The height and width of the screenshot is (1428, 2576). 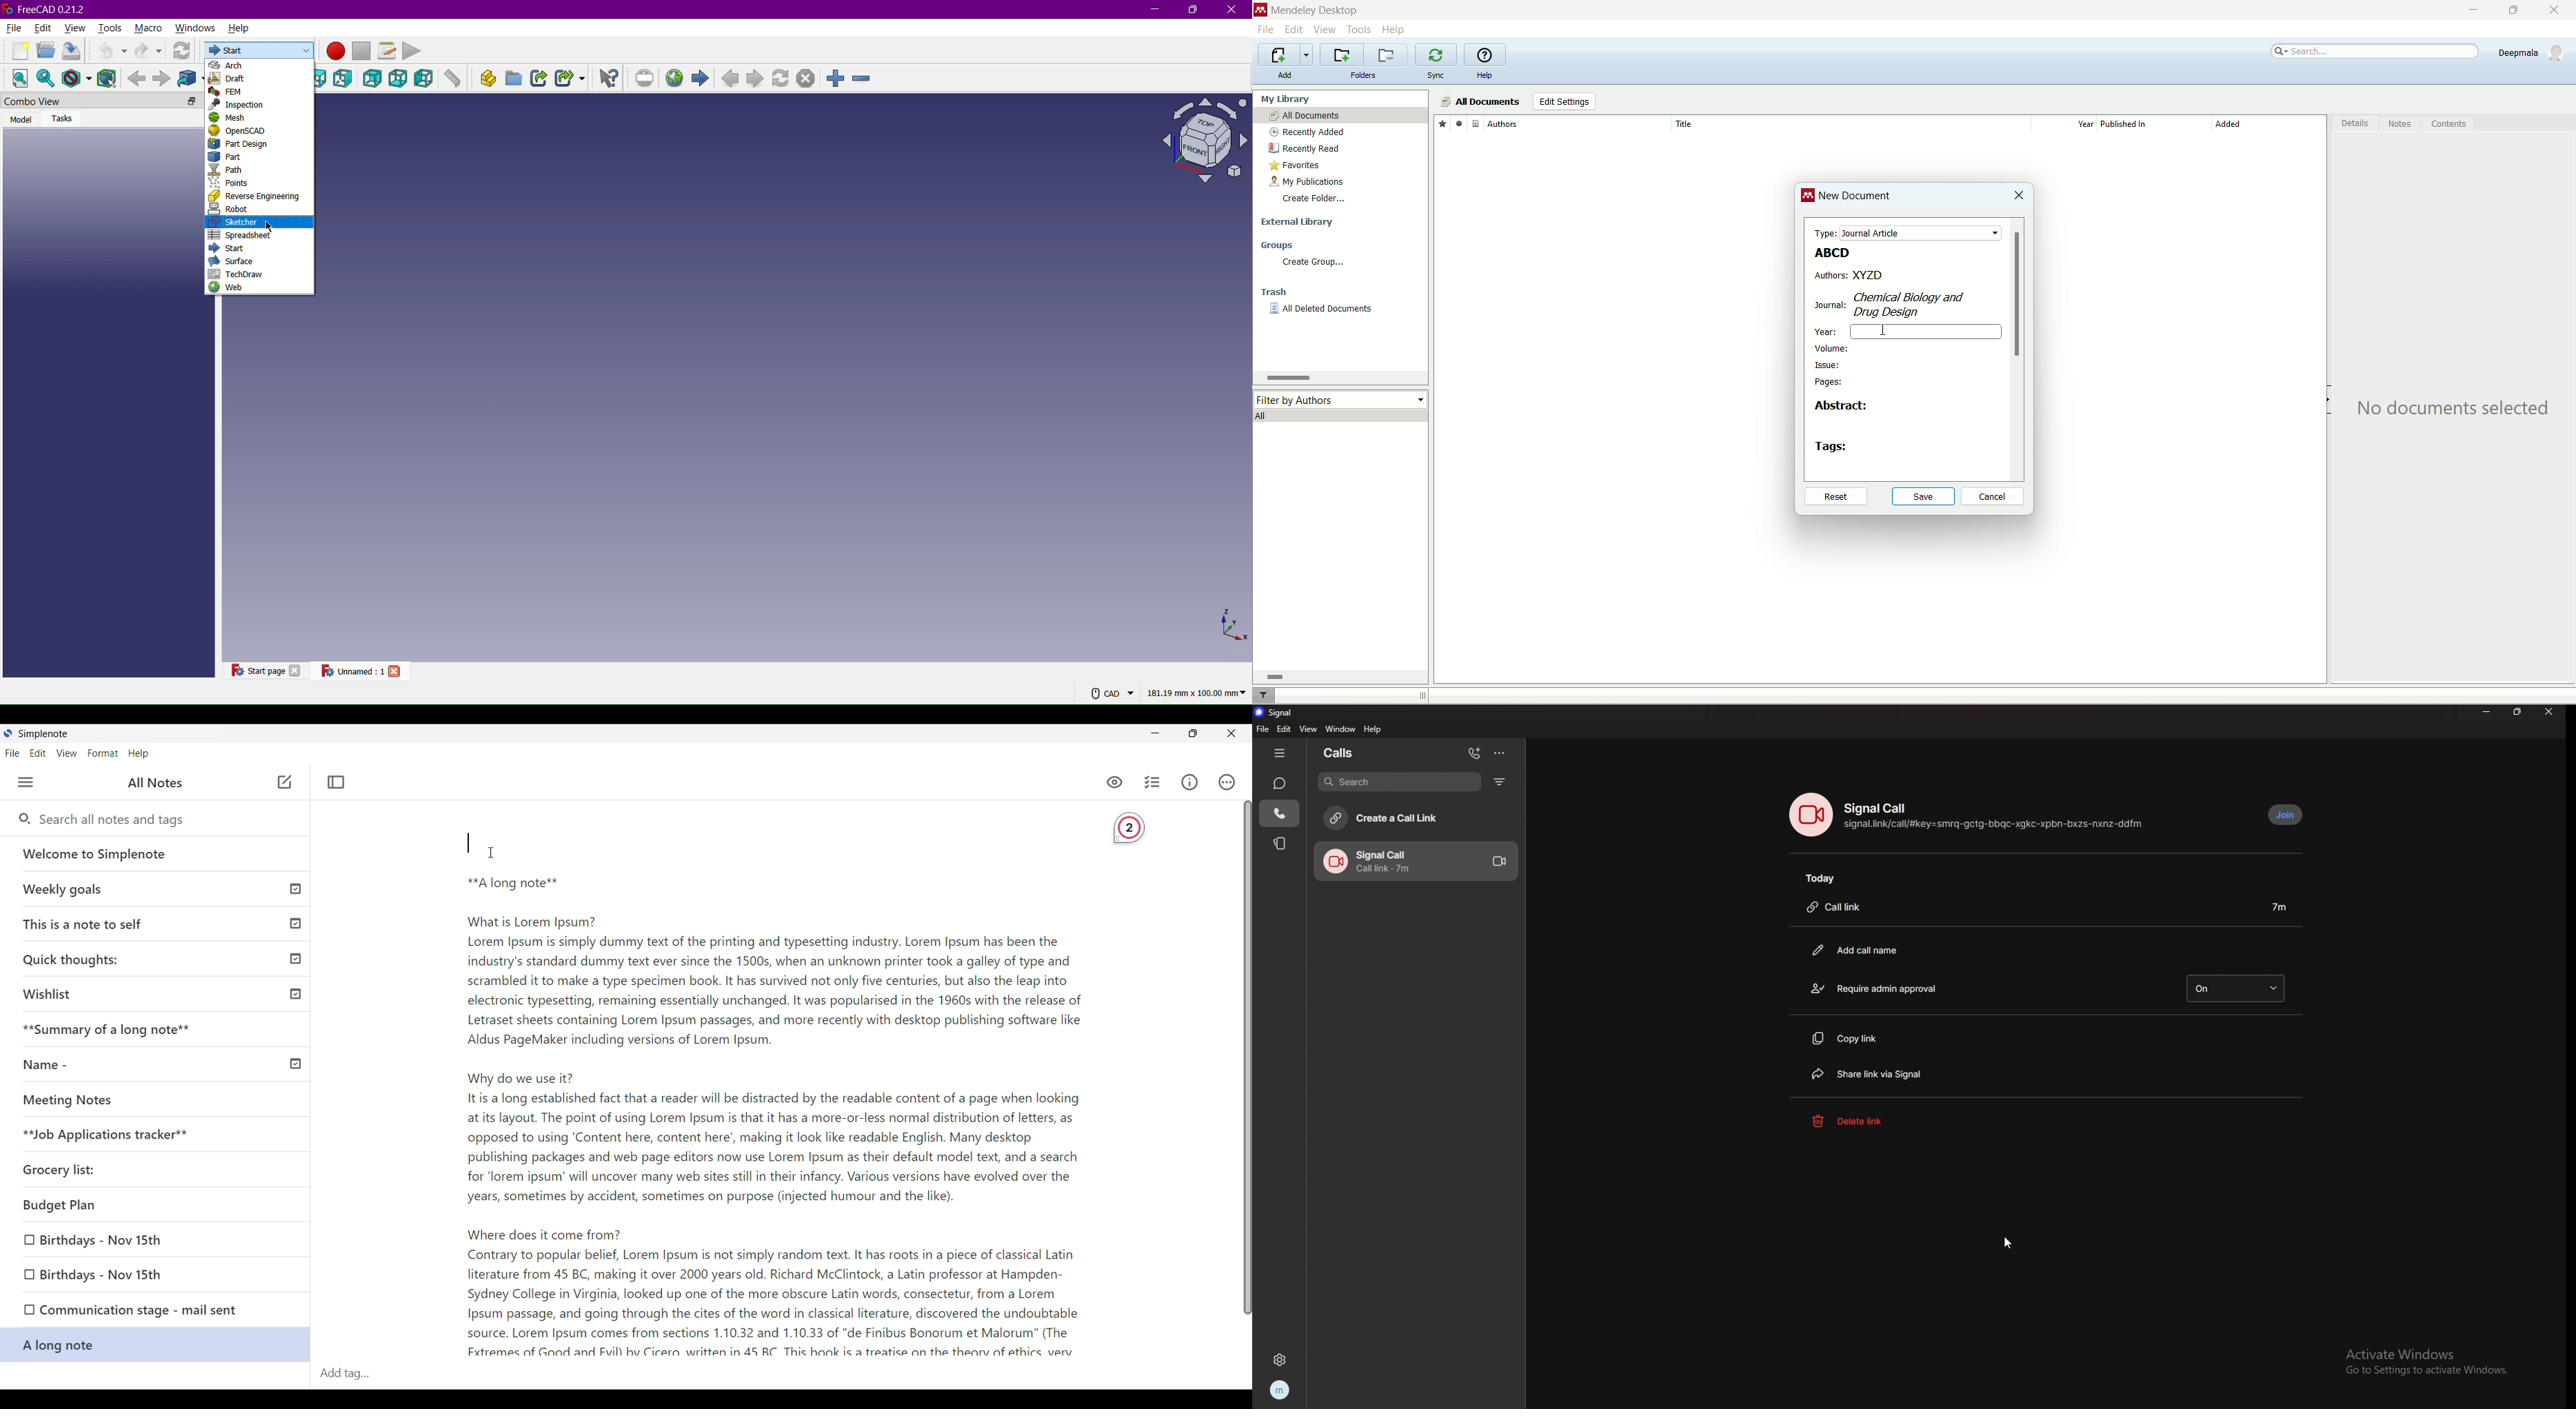 I want to click on Play macro, so click(x=414, y=51).